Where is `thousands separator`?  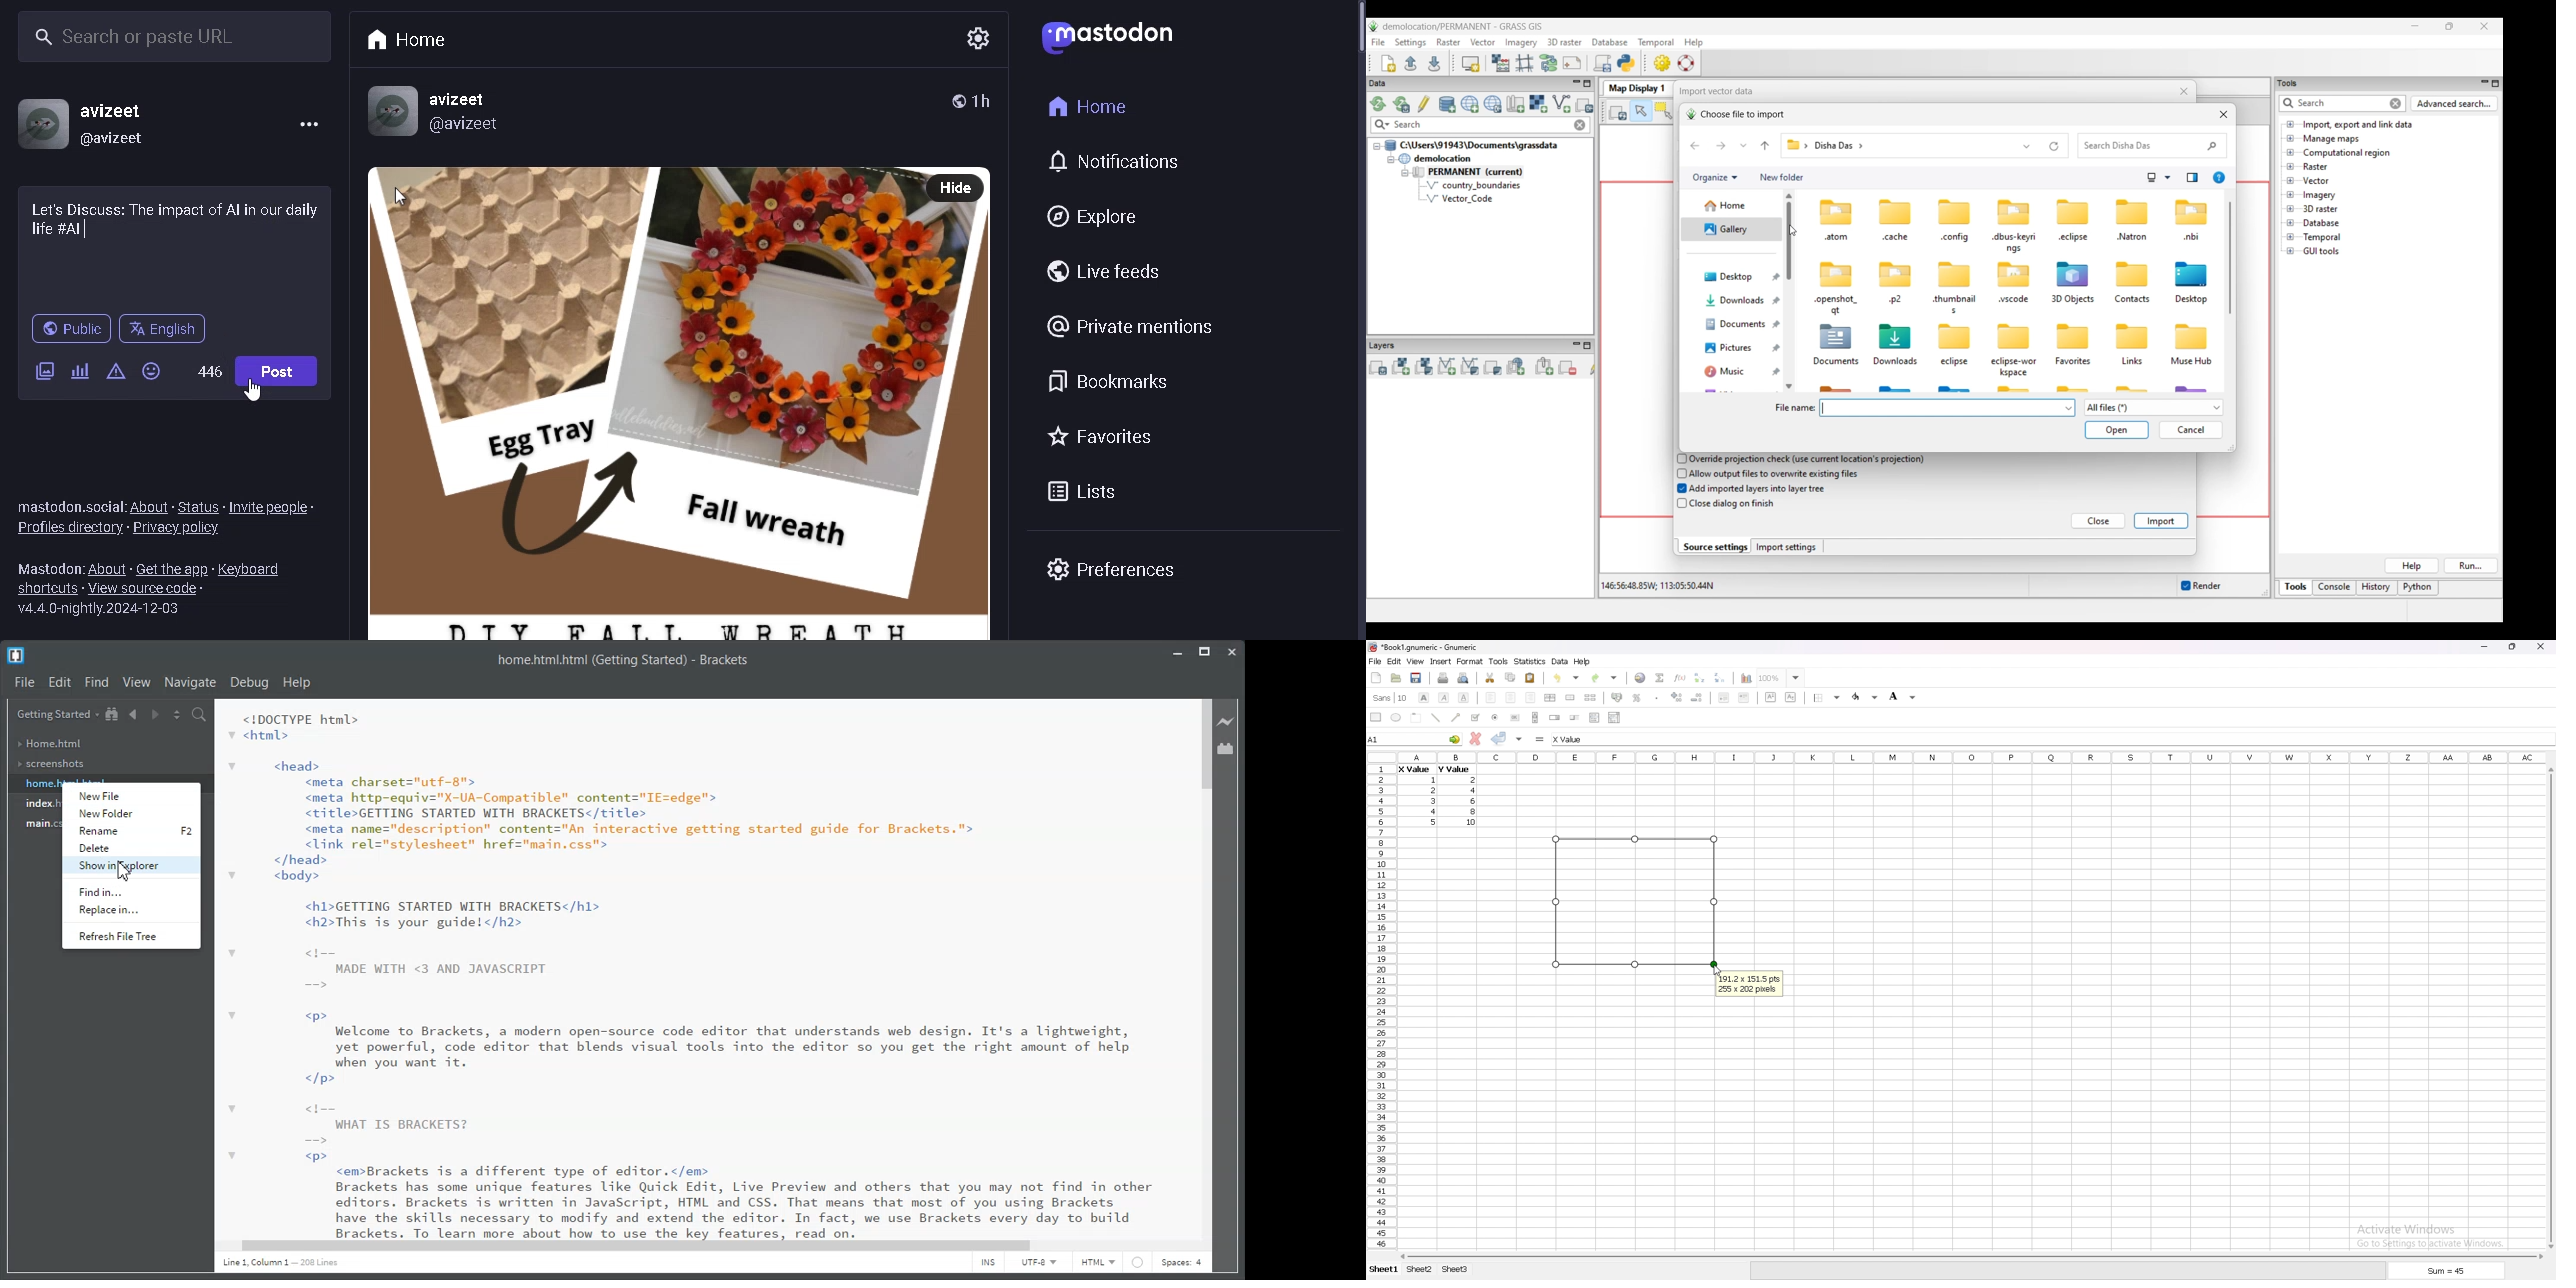
thousands separator is located at coordinates (1657, 697).